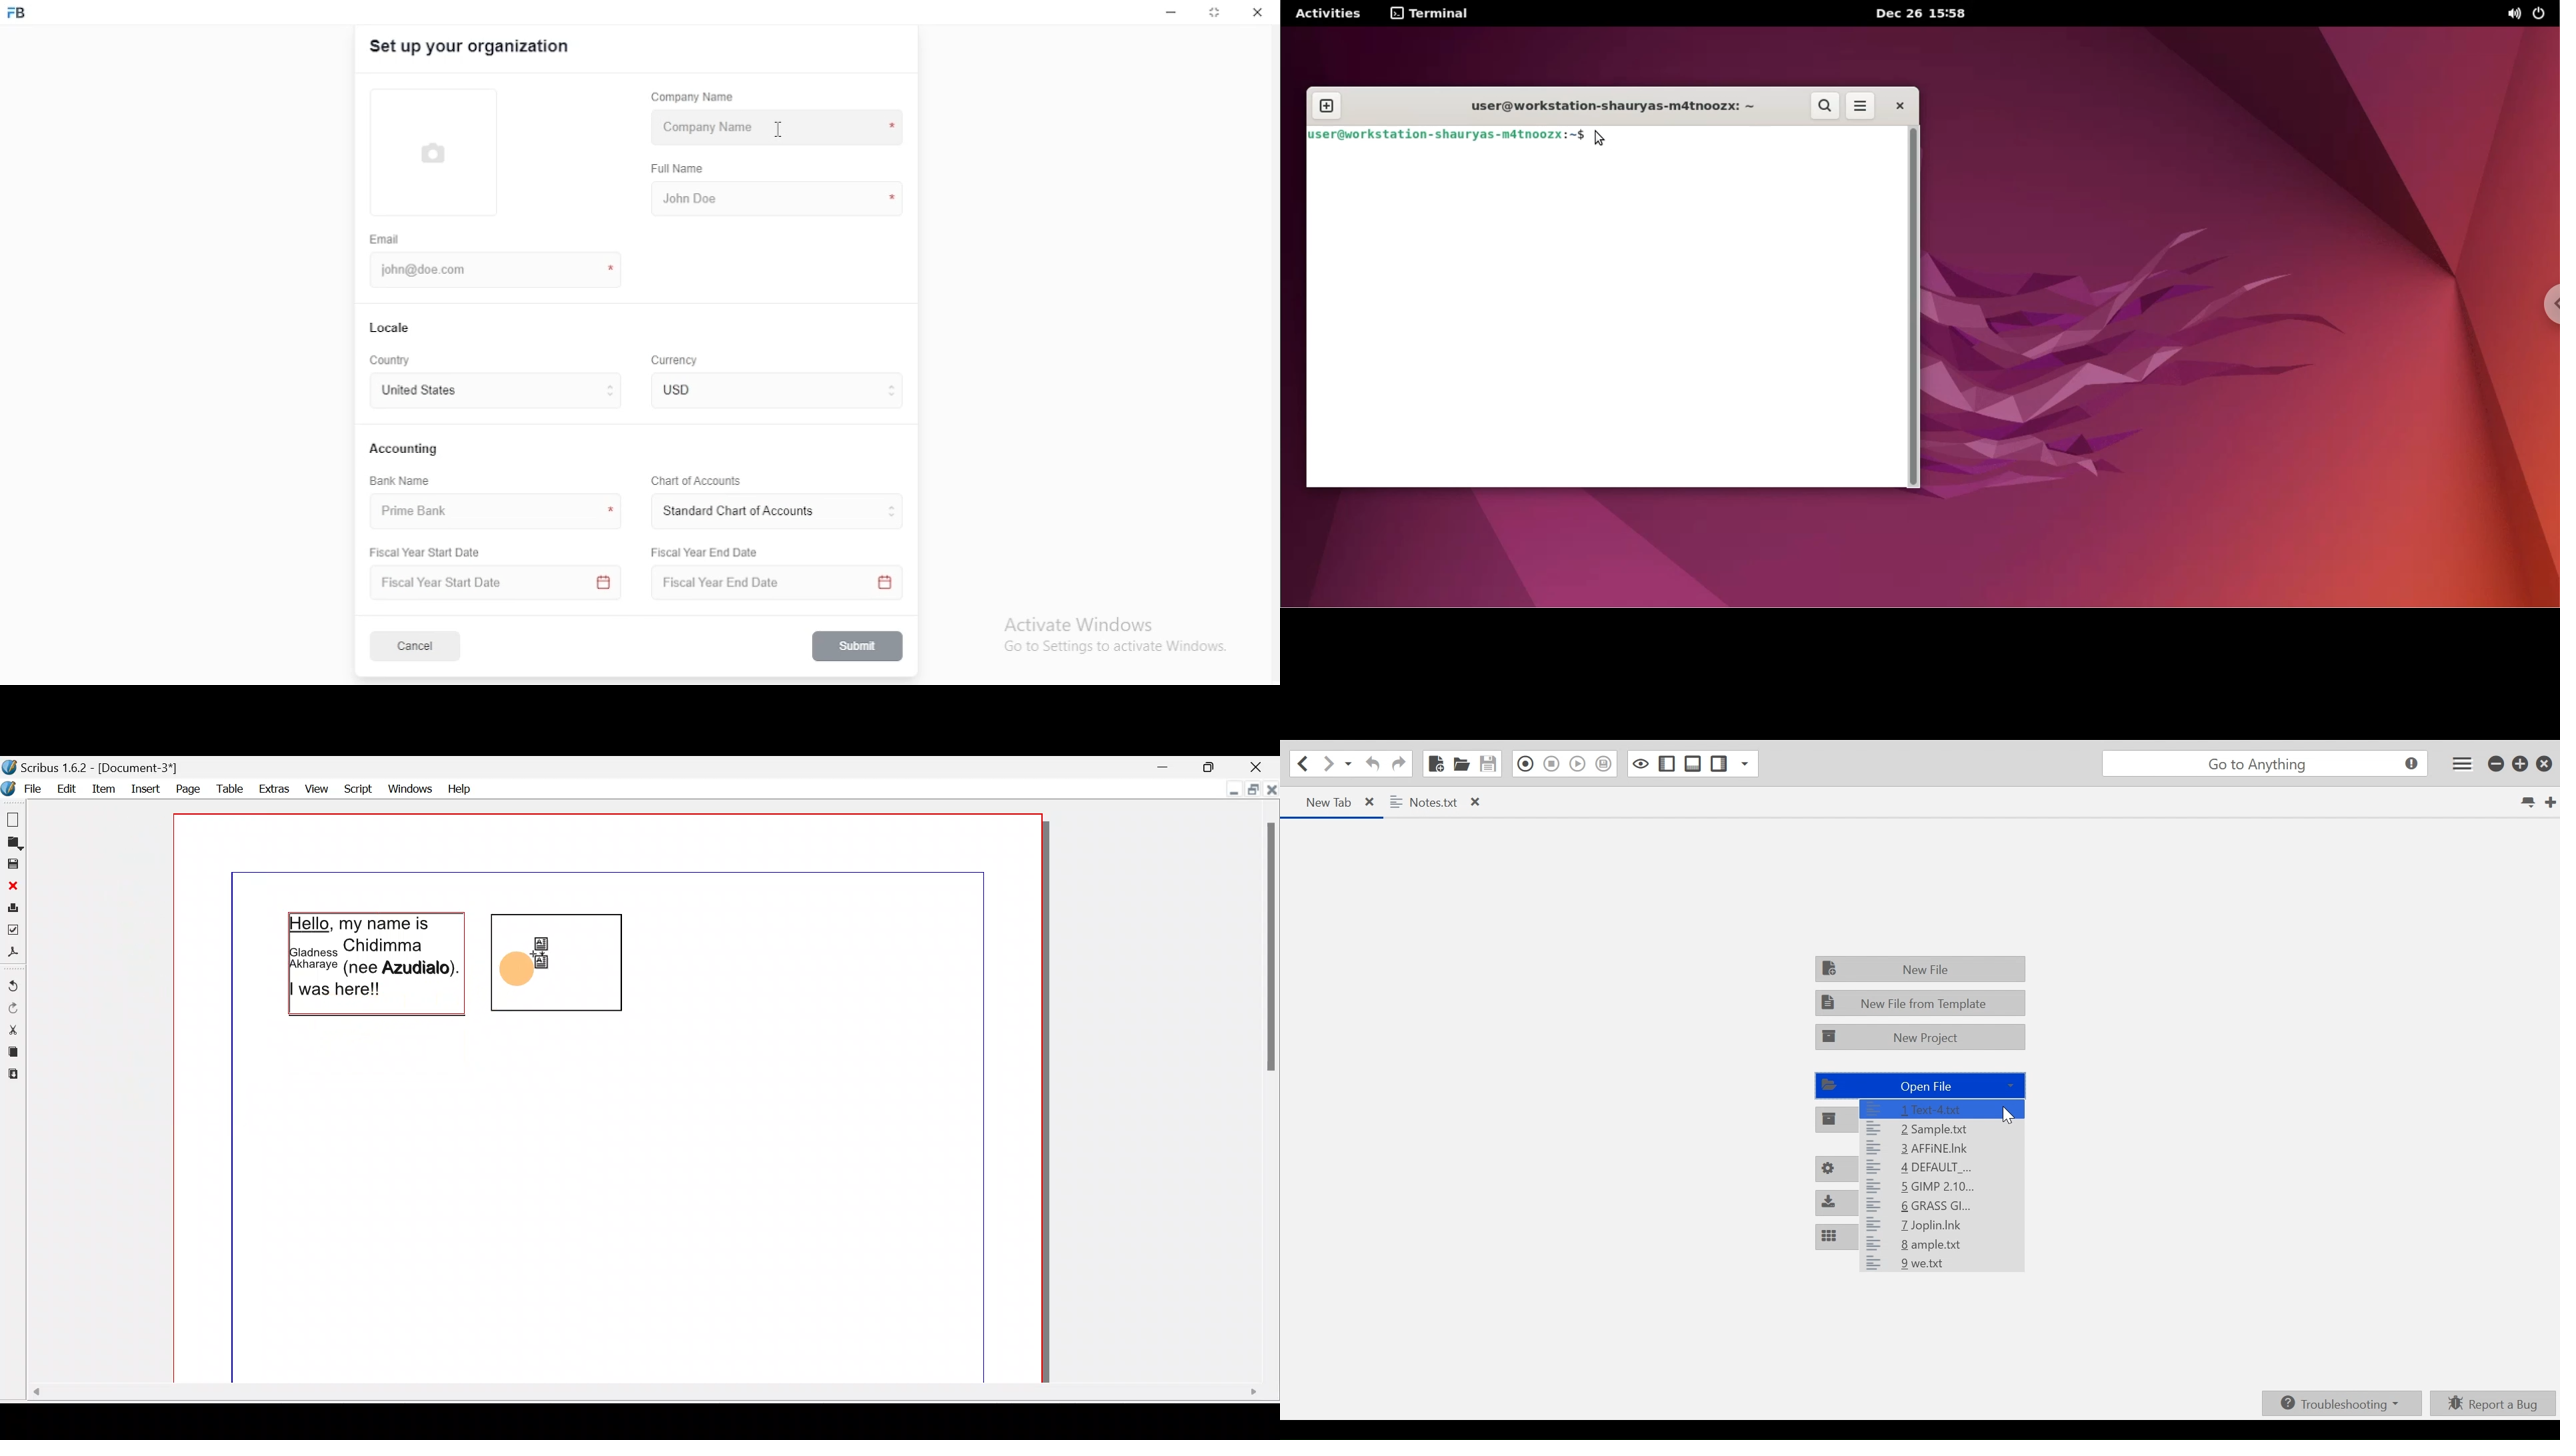 The image size is (2576, 1456). Describe the element at coordinates (318, 787) in the screenshot. I see `View` at that location.